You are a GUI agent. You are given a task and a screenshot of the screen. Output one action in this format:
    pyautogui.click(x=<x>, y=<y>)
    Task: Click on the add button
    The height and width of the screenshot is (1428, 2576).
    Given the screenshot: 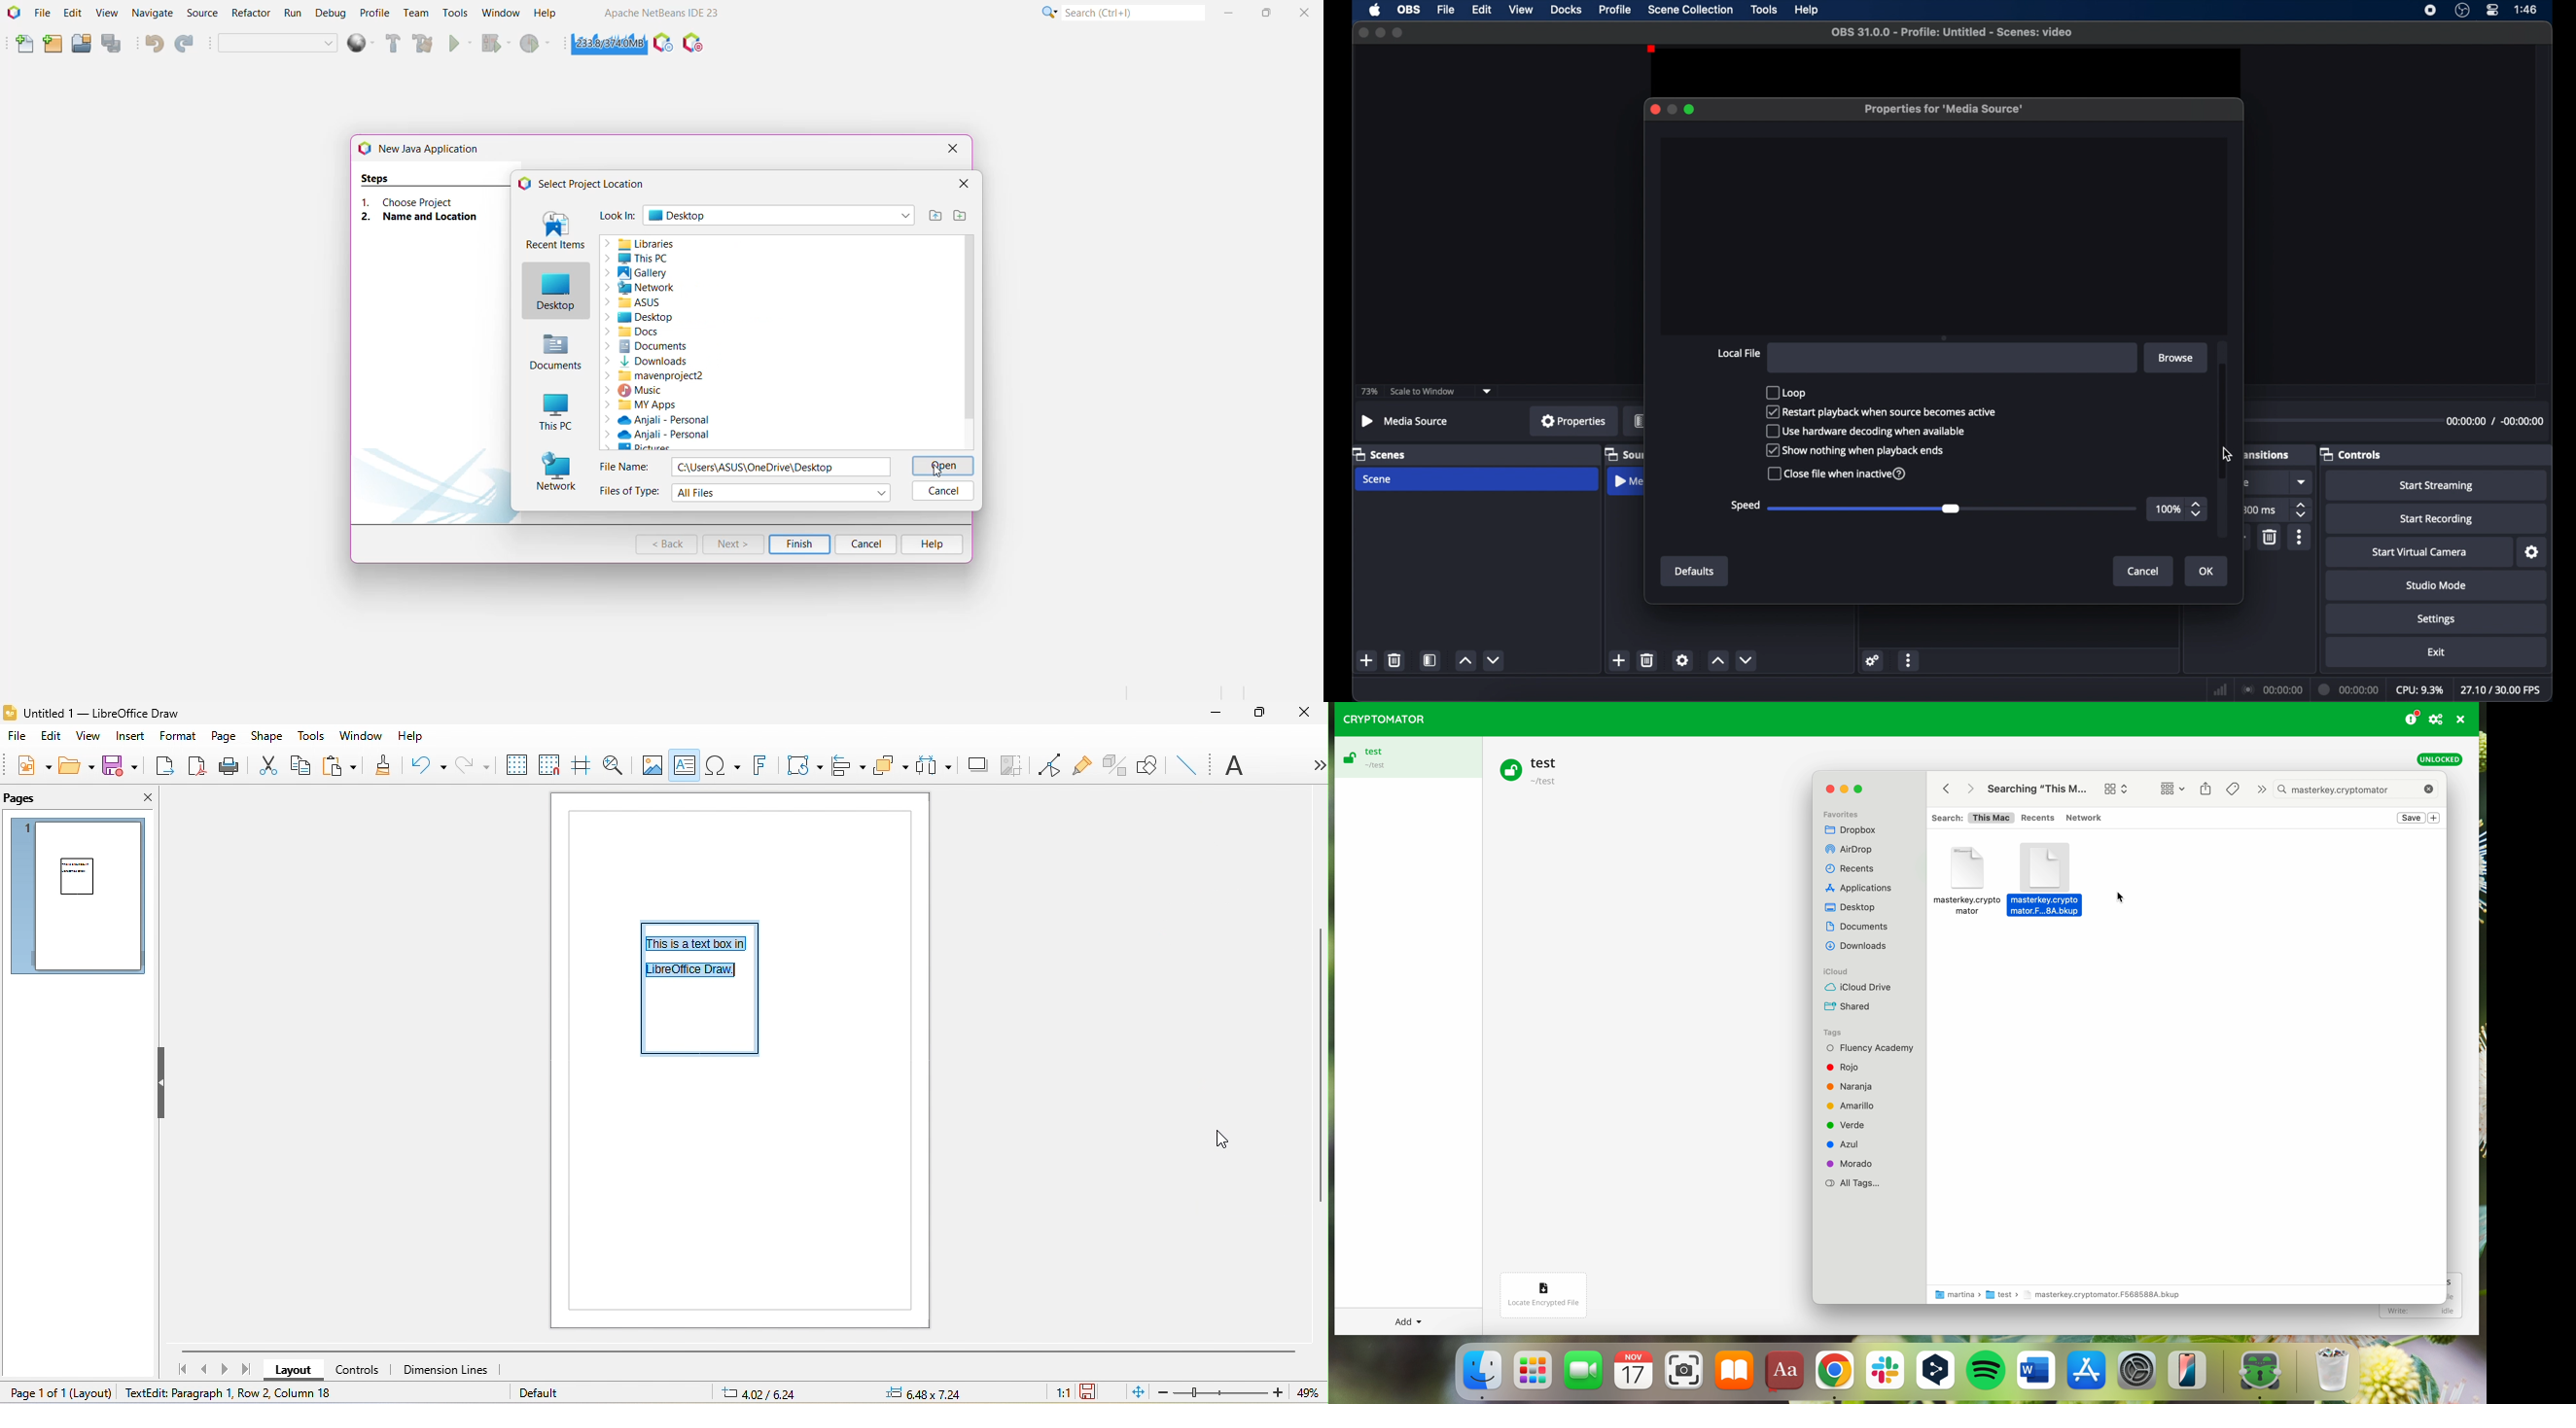 What is the action you would take?
    pyautogui.click(x=1407, y=1321)
    